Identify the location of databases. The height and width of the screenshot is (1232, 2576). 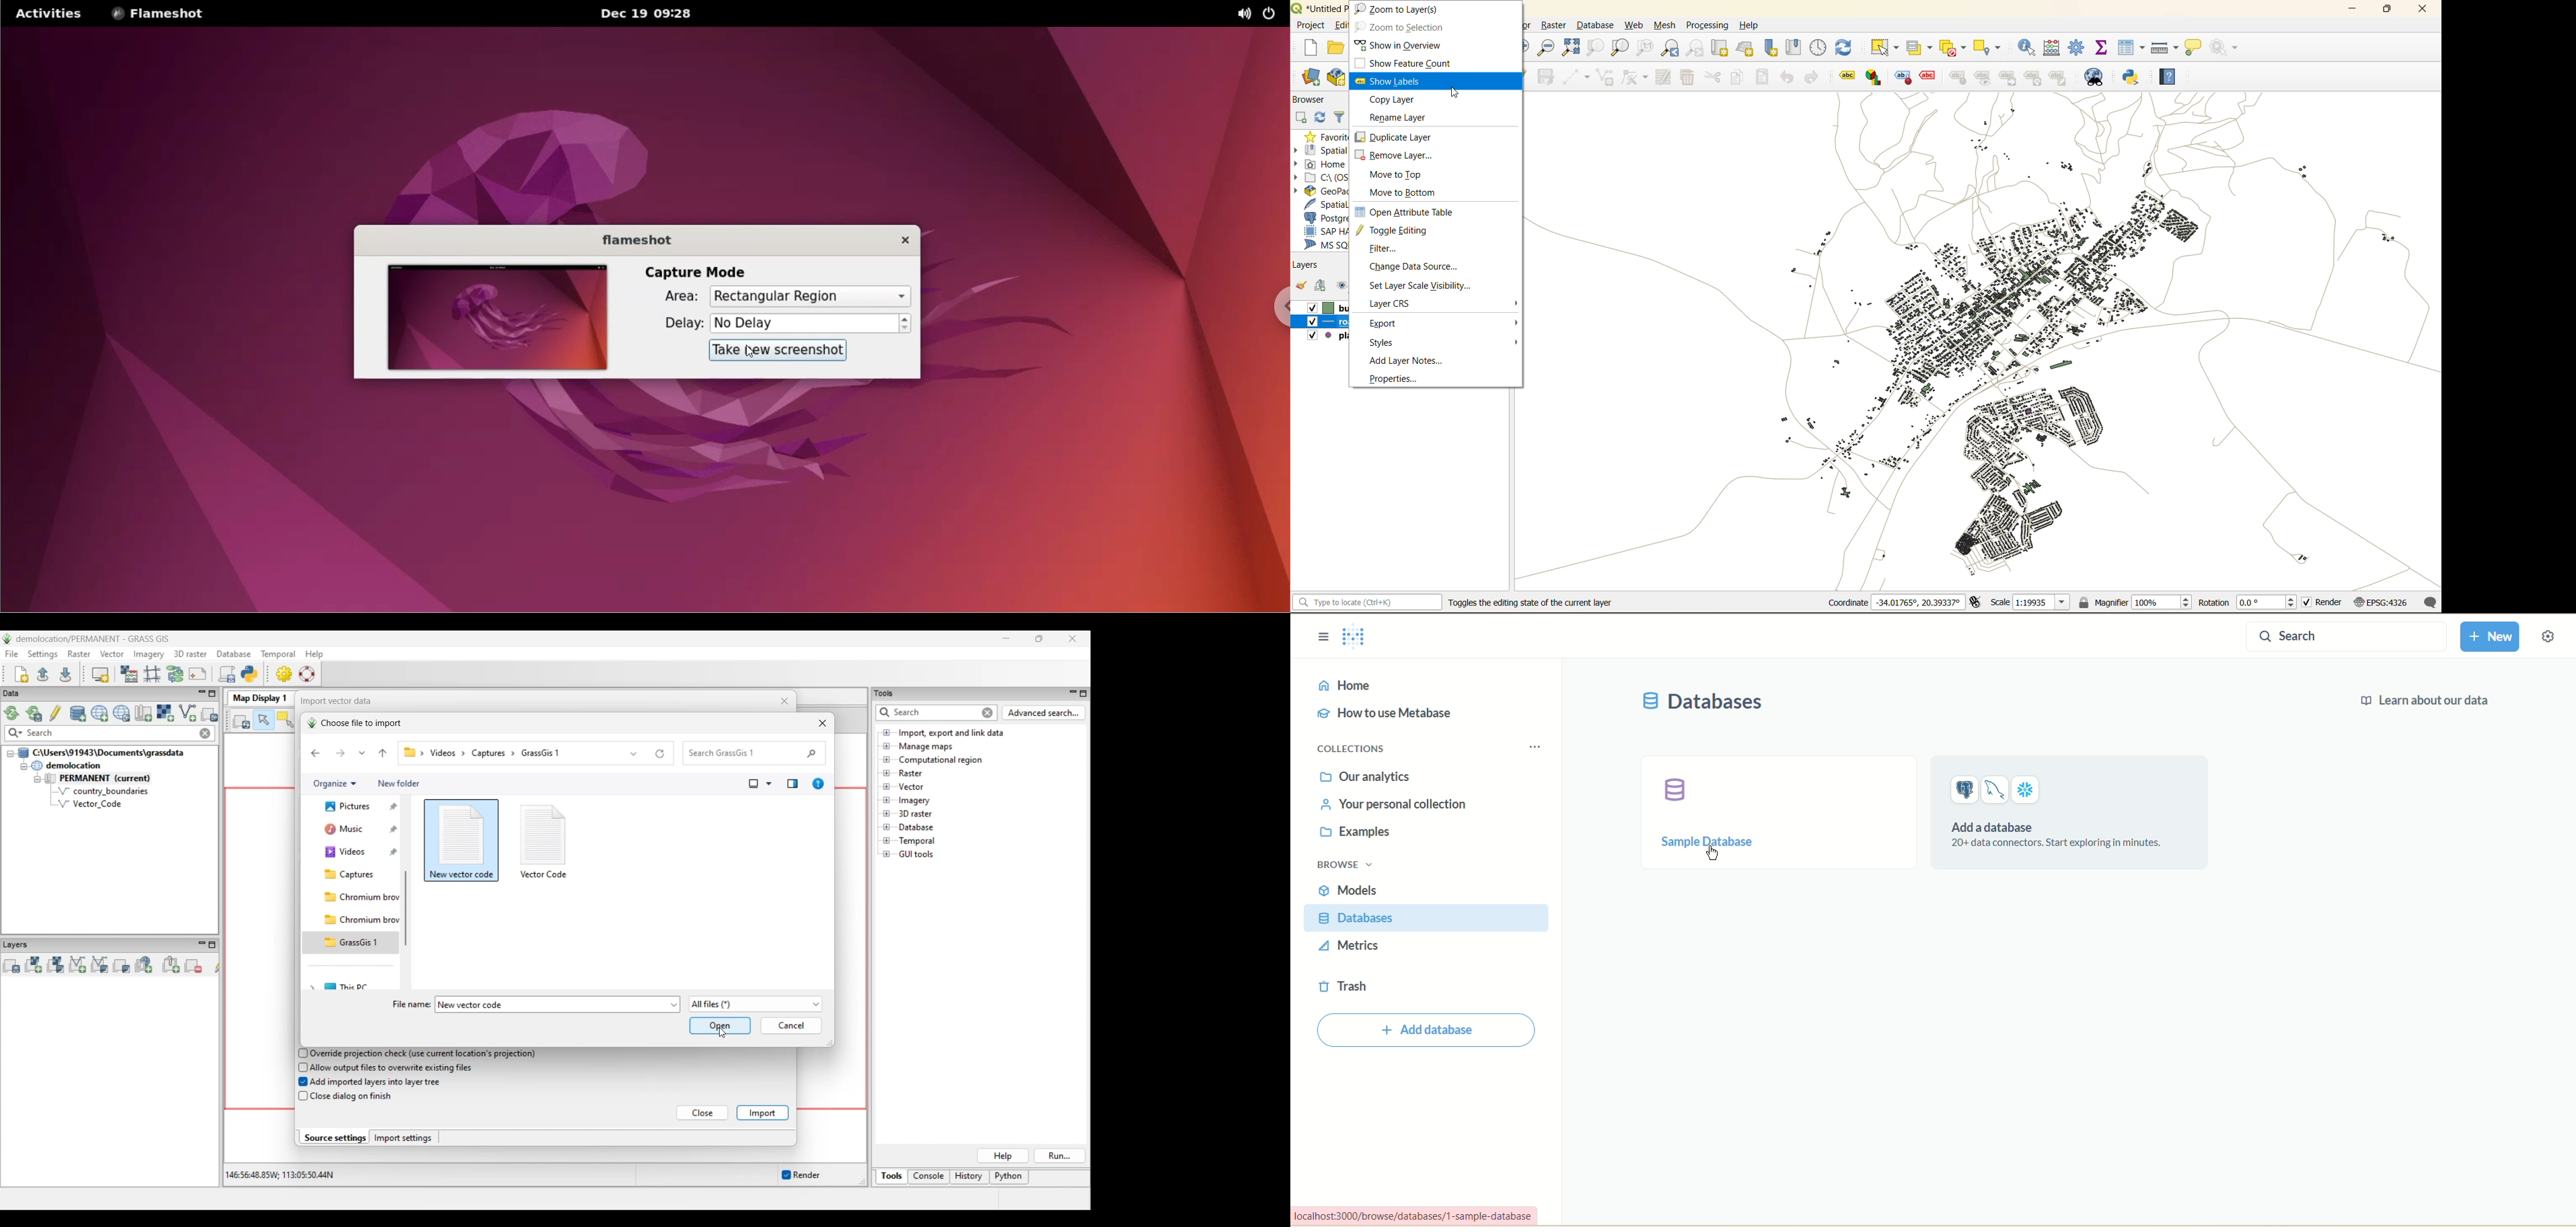
(1705, 704).